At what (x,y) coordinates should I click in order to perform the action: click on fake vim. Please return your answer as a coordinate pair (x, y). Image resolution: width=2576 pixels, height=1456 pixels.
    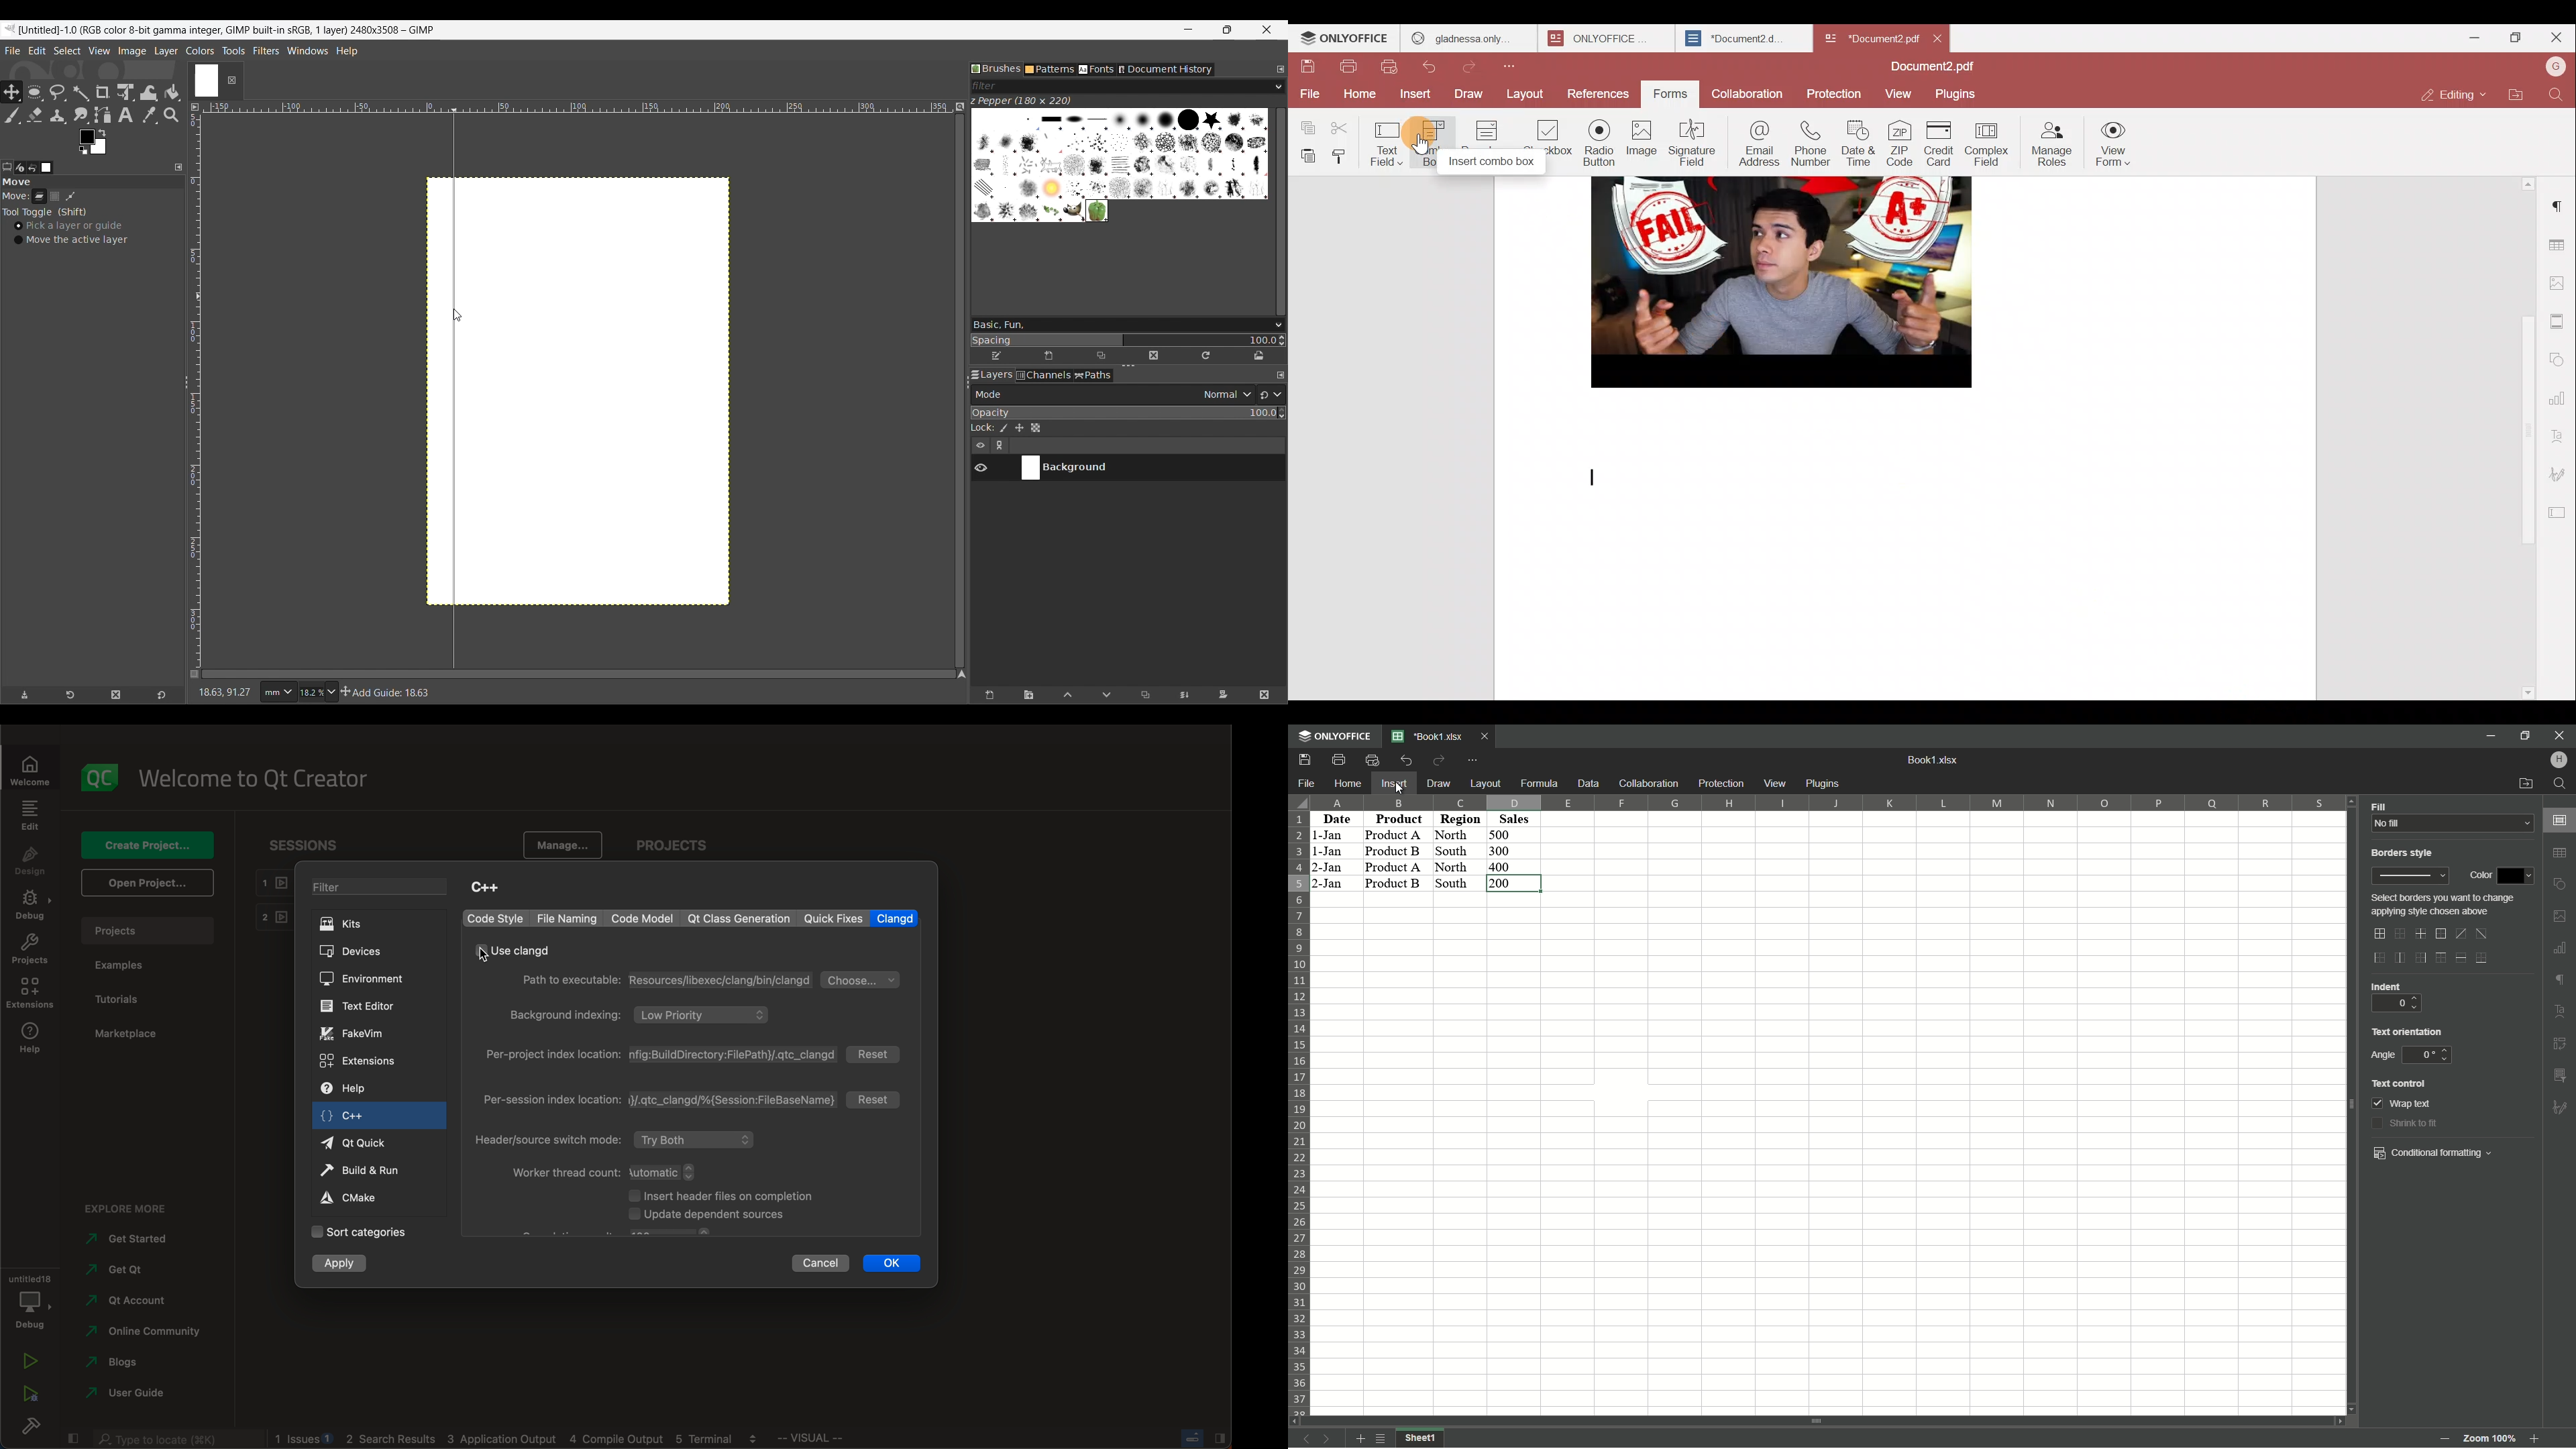
    Looking at the image, I should click on (361, 1035).